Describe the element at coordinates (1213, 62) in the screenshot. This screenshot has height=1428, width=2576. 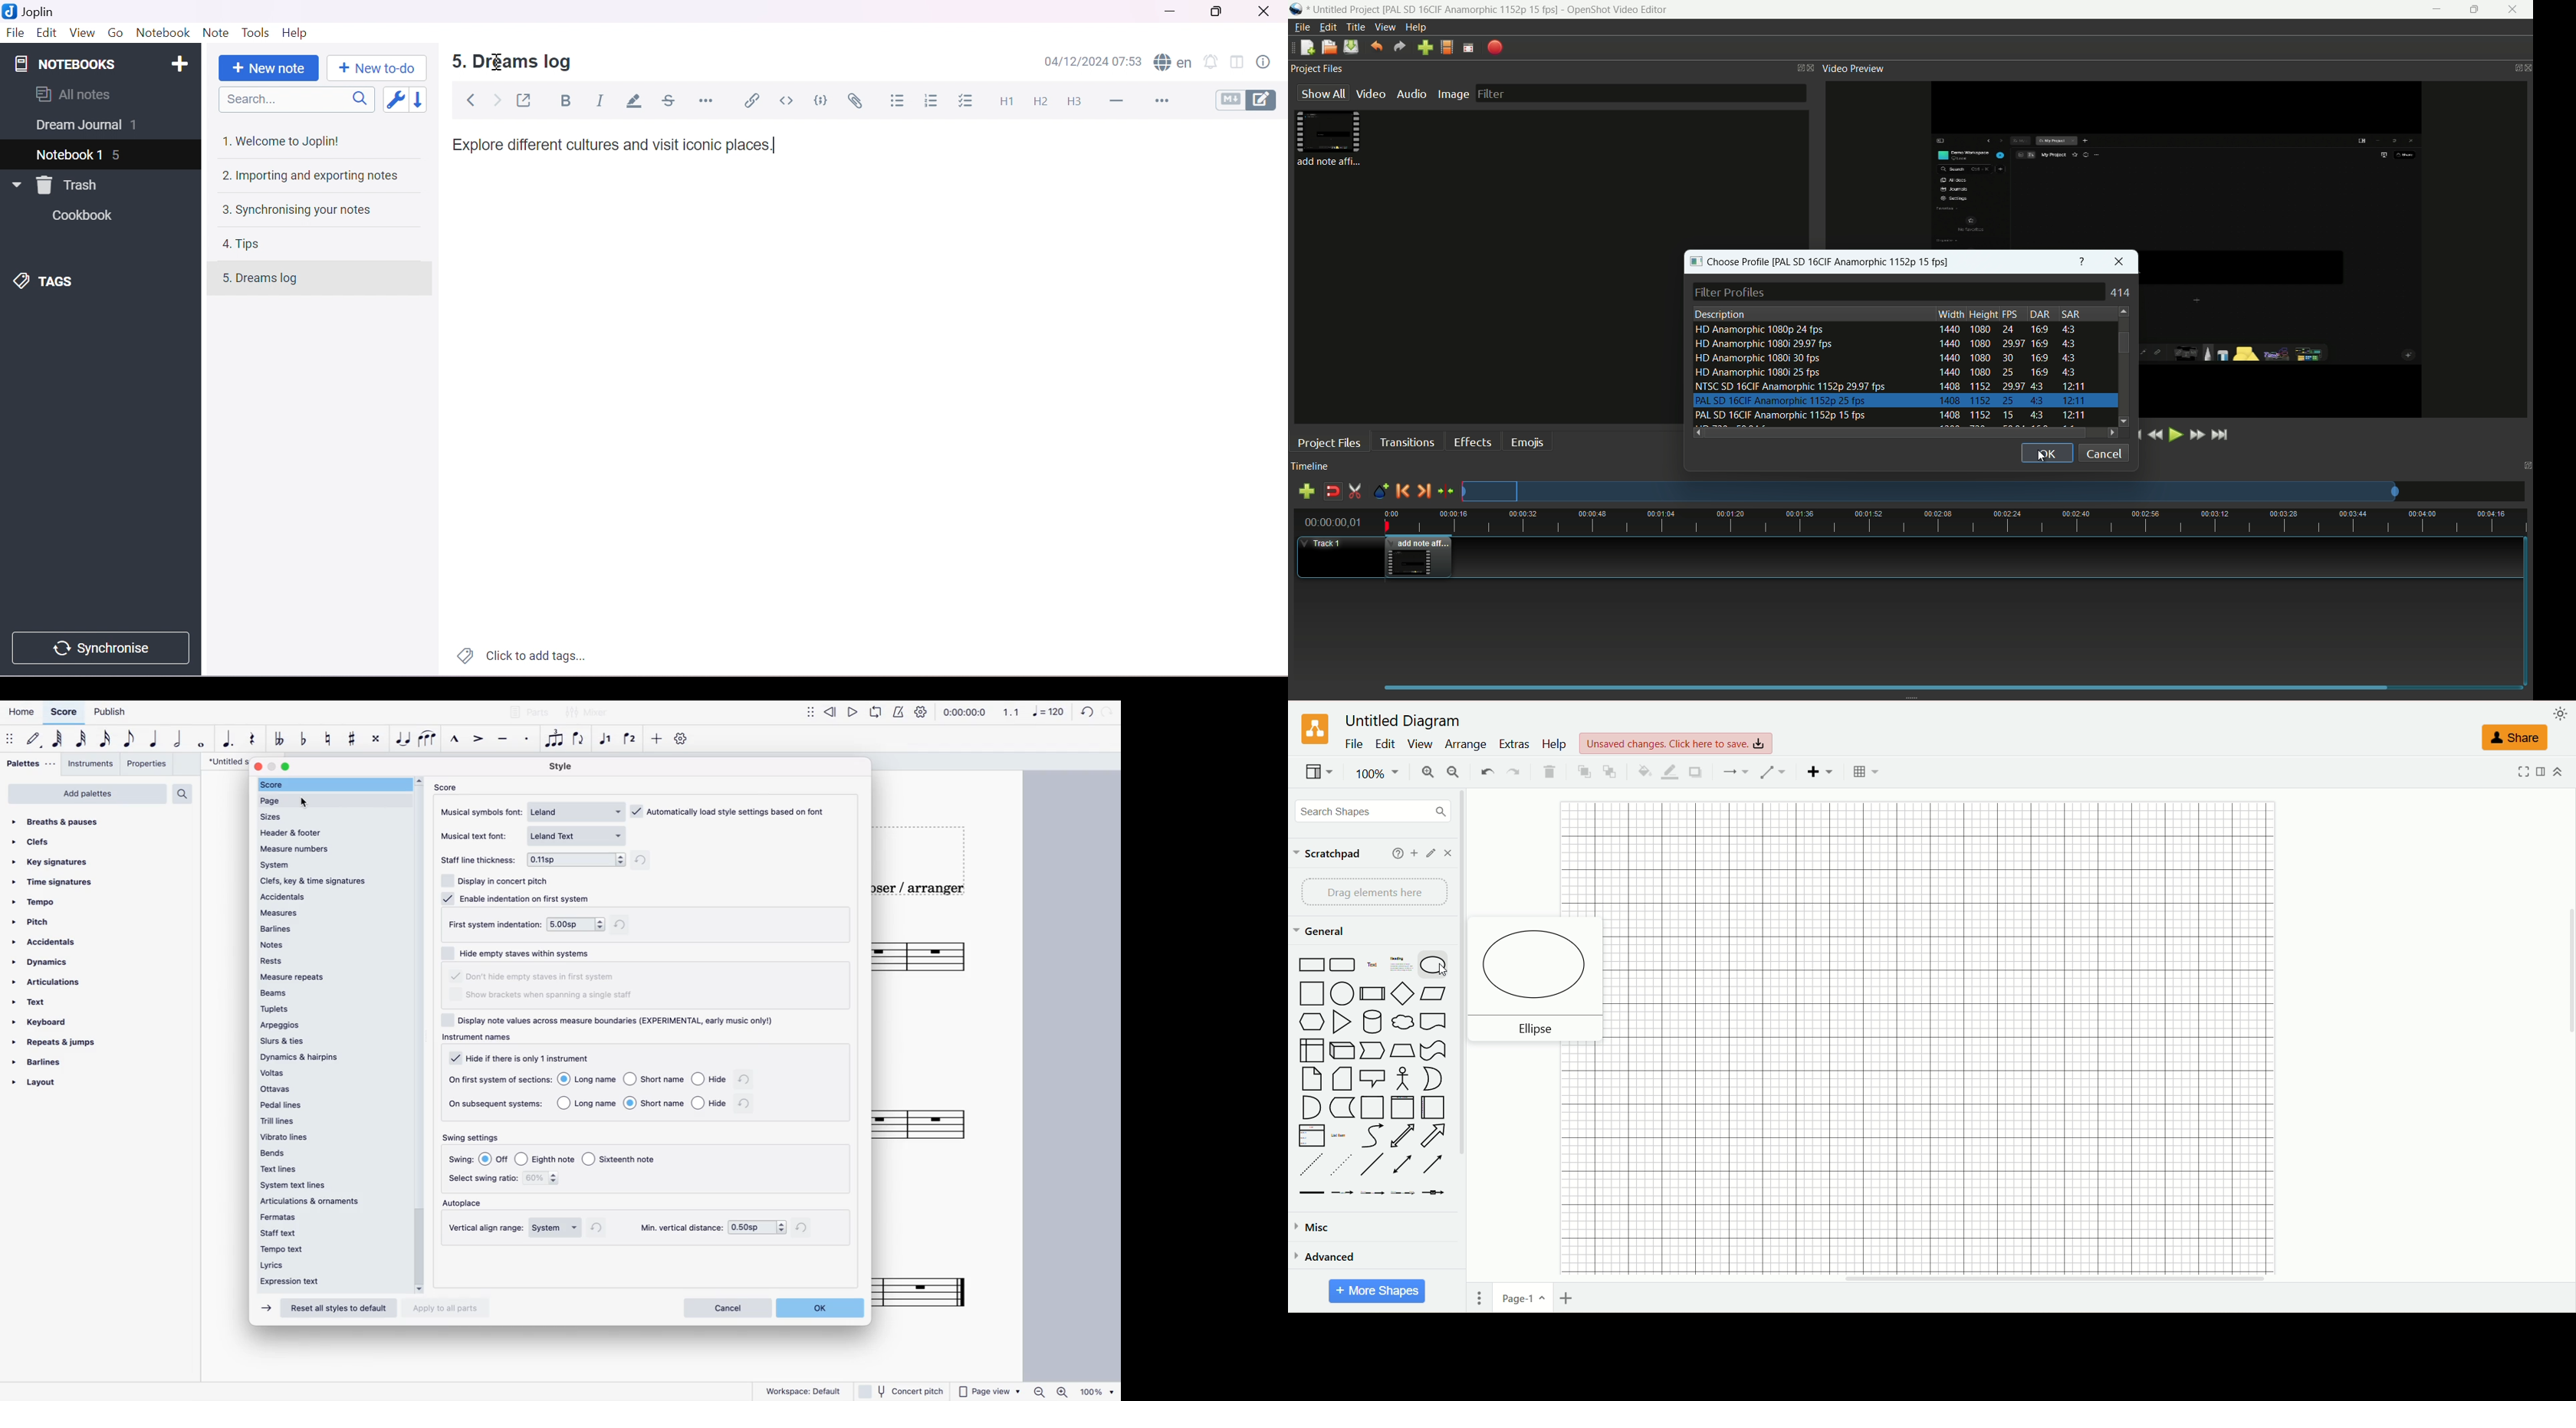
I see `Set alarm` at that location.